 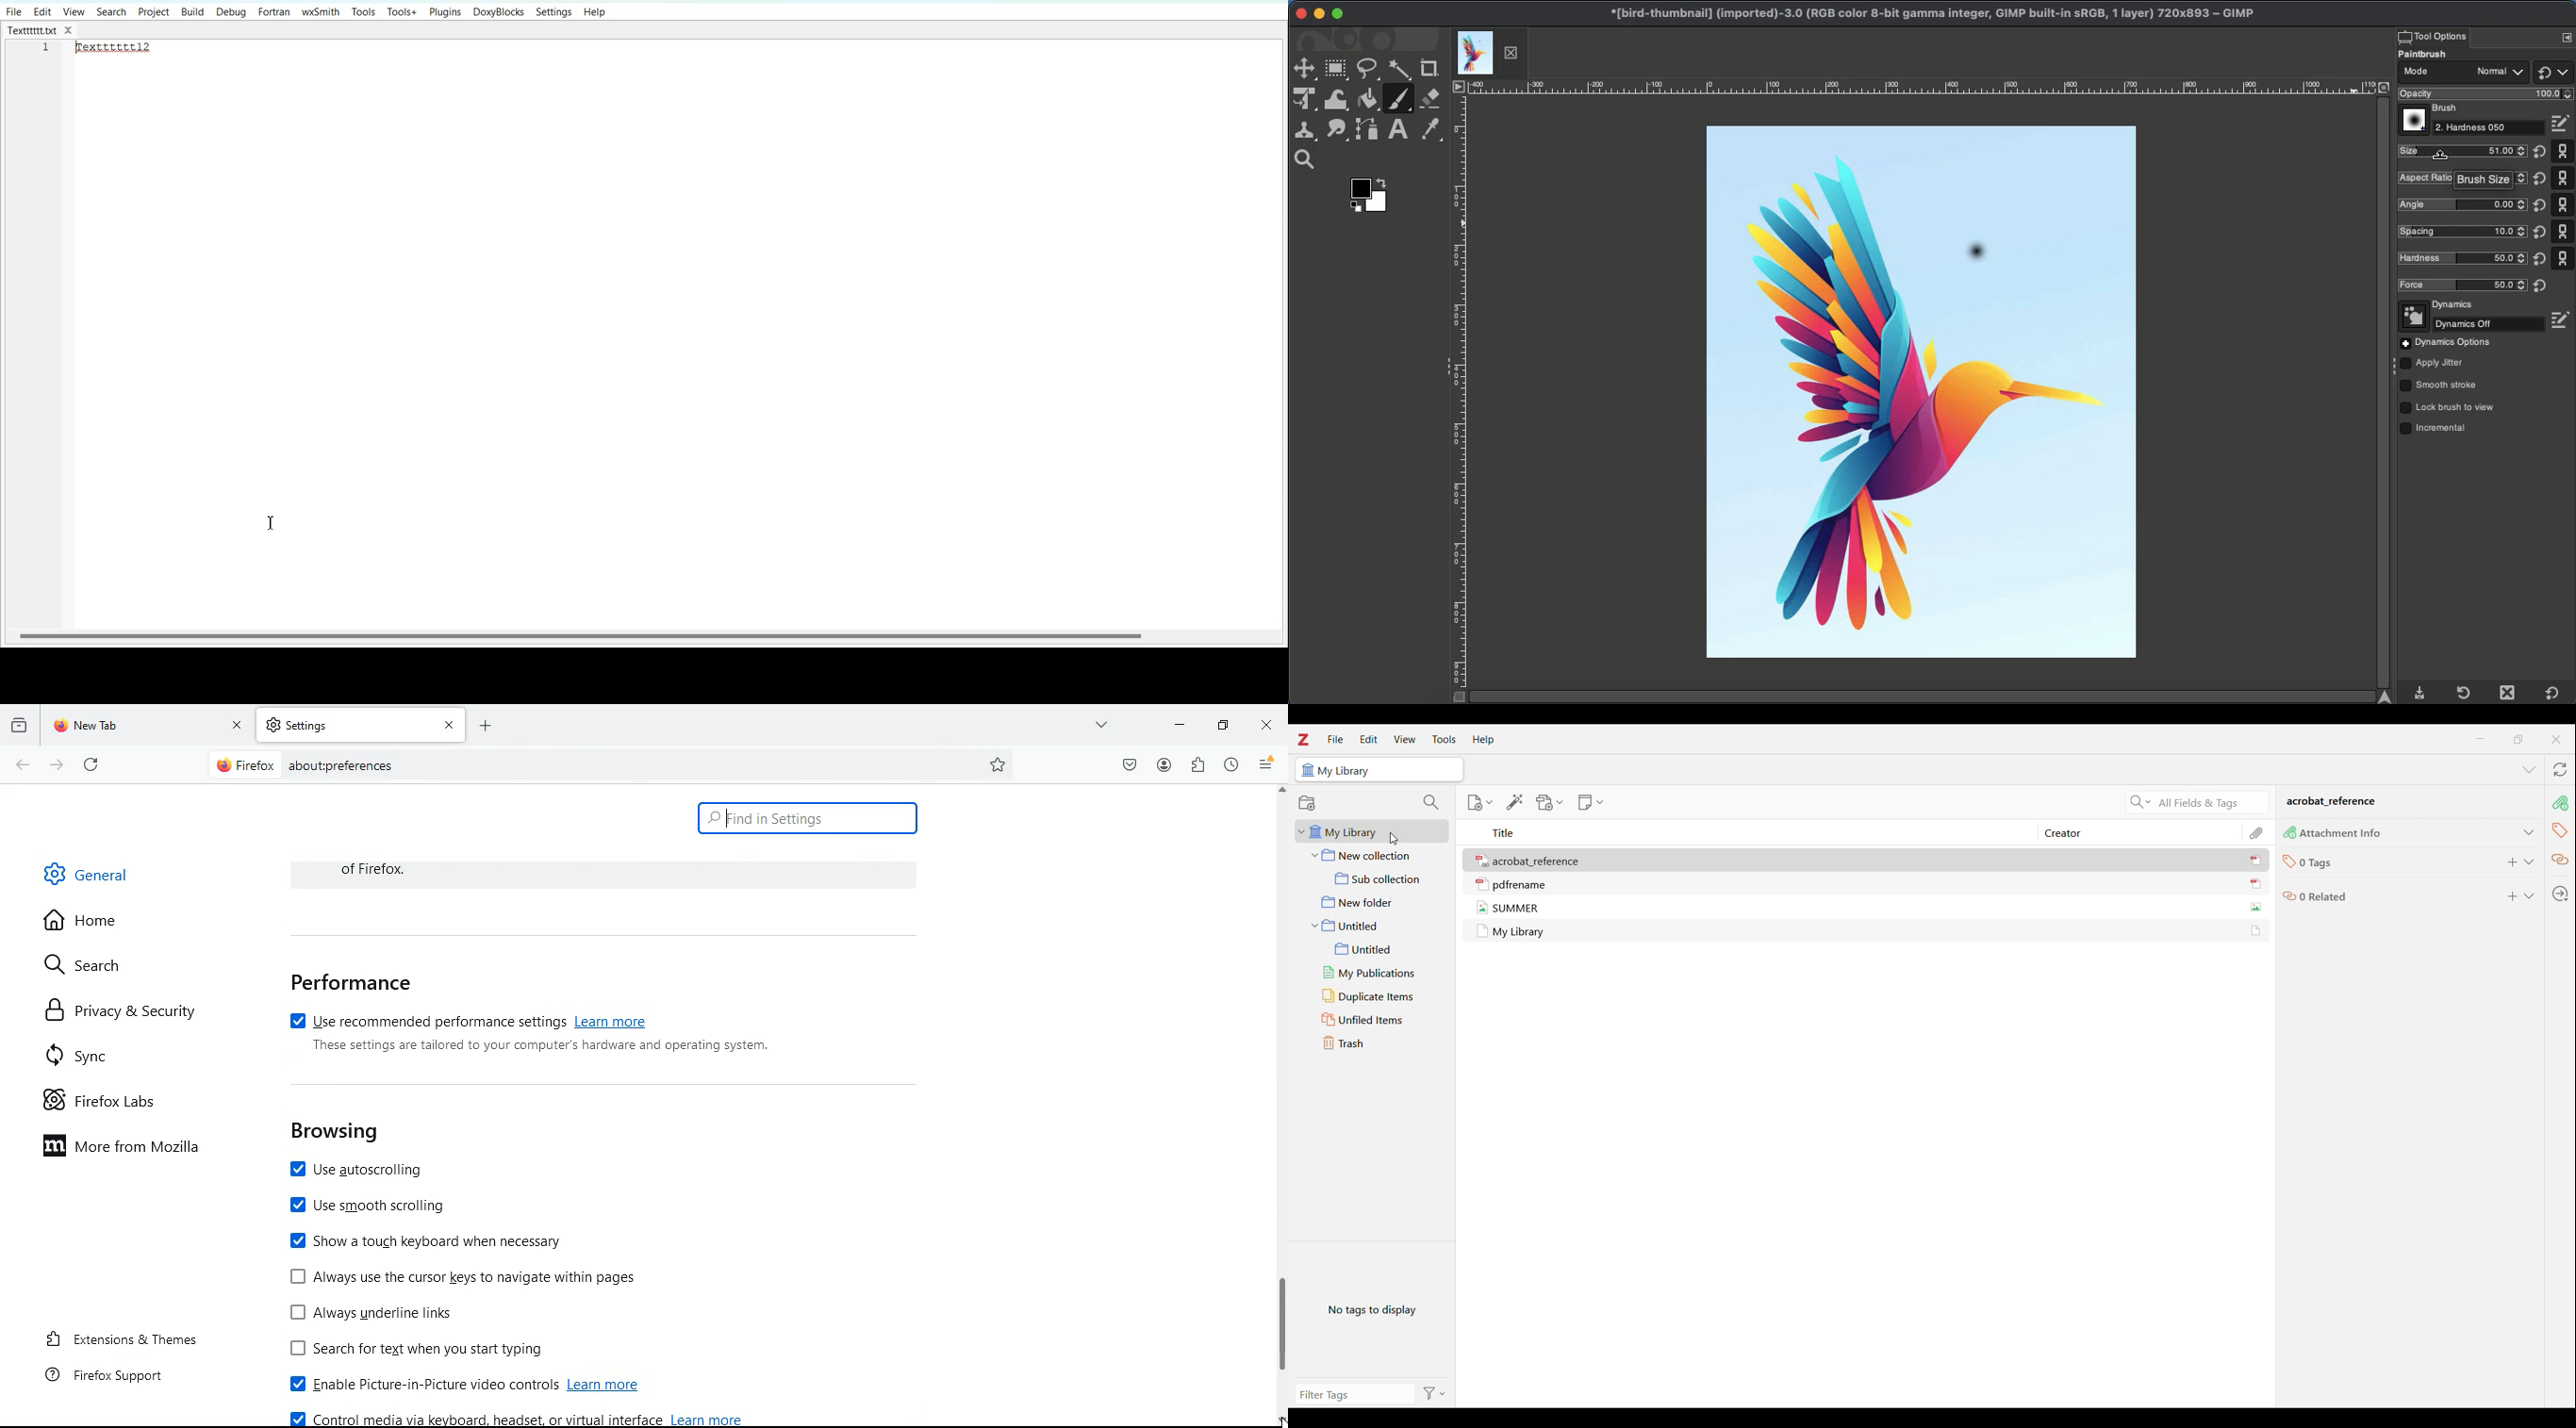 I want to click on Help menu, so click(x=1484, y=739).